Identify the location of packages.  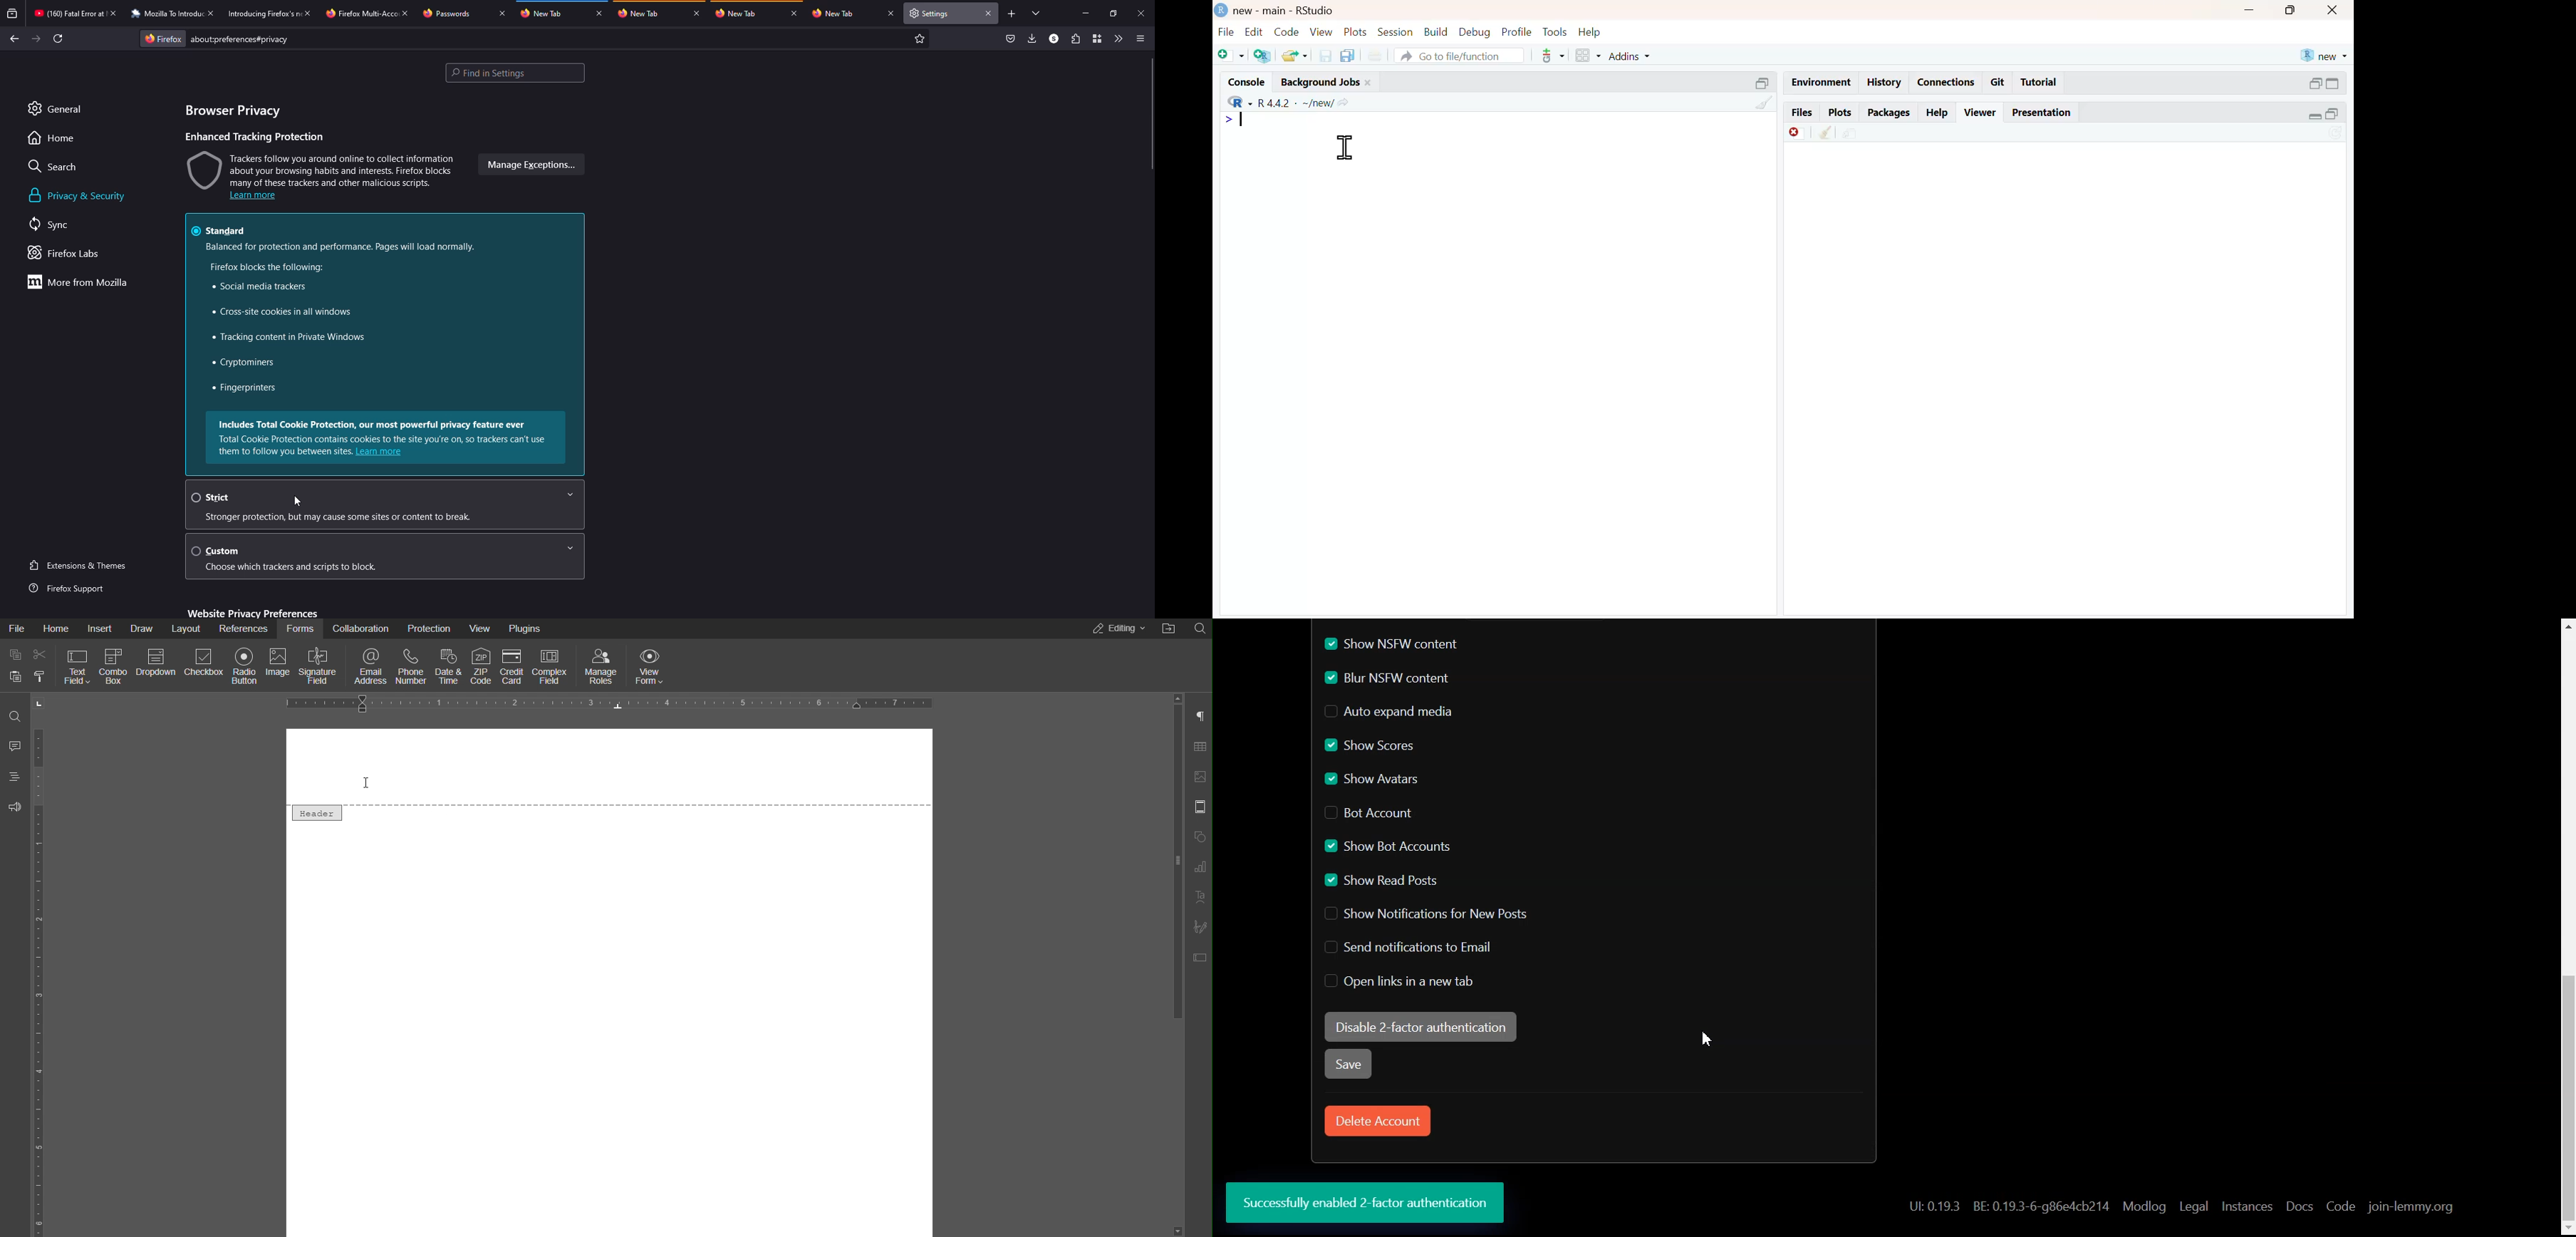
(1890, 114).